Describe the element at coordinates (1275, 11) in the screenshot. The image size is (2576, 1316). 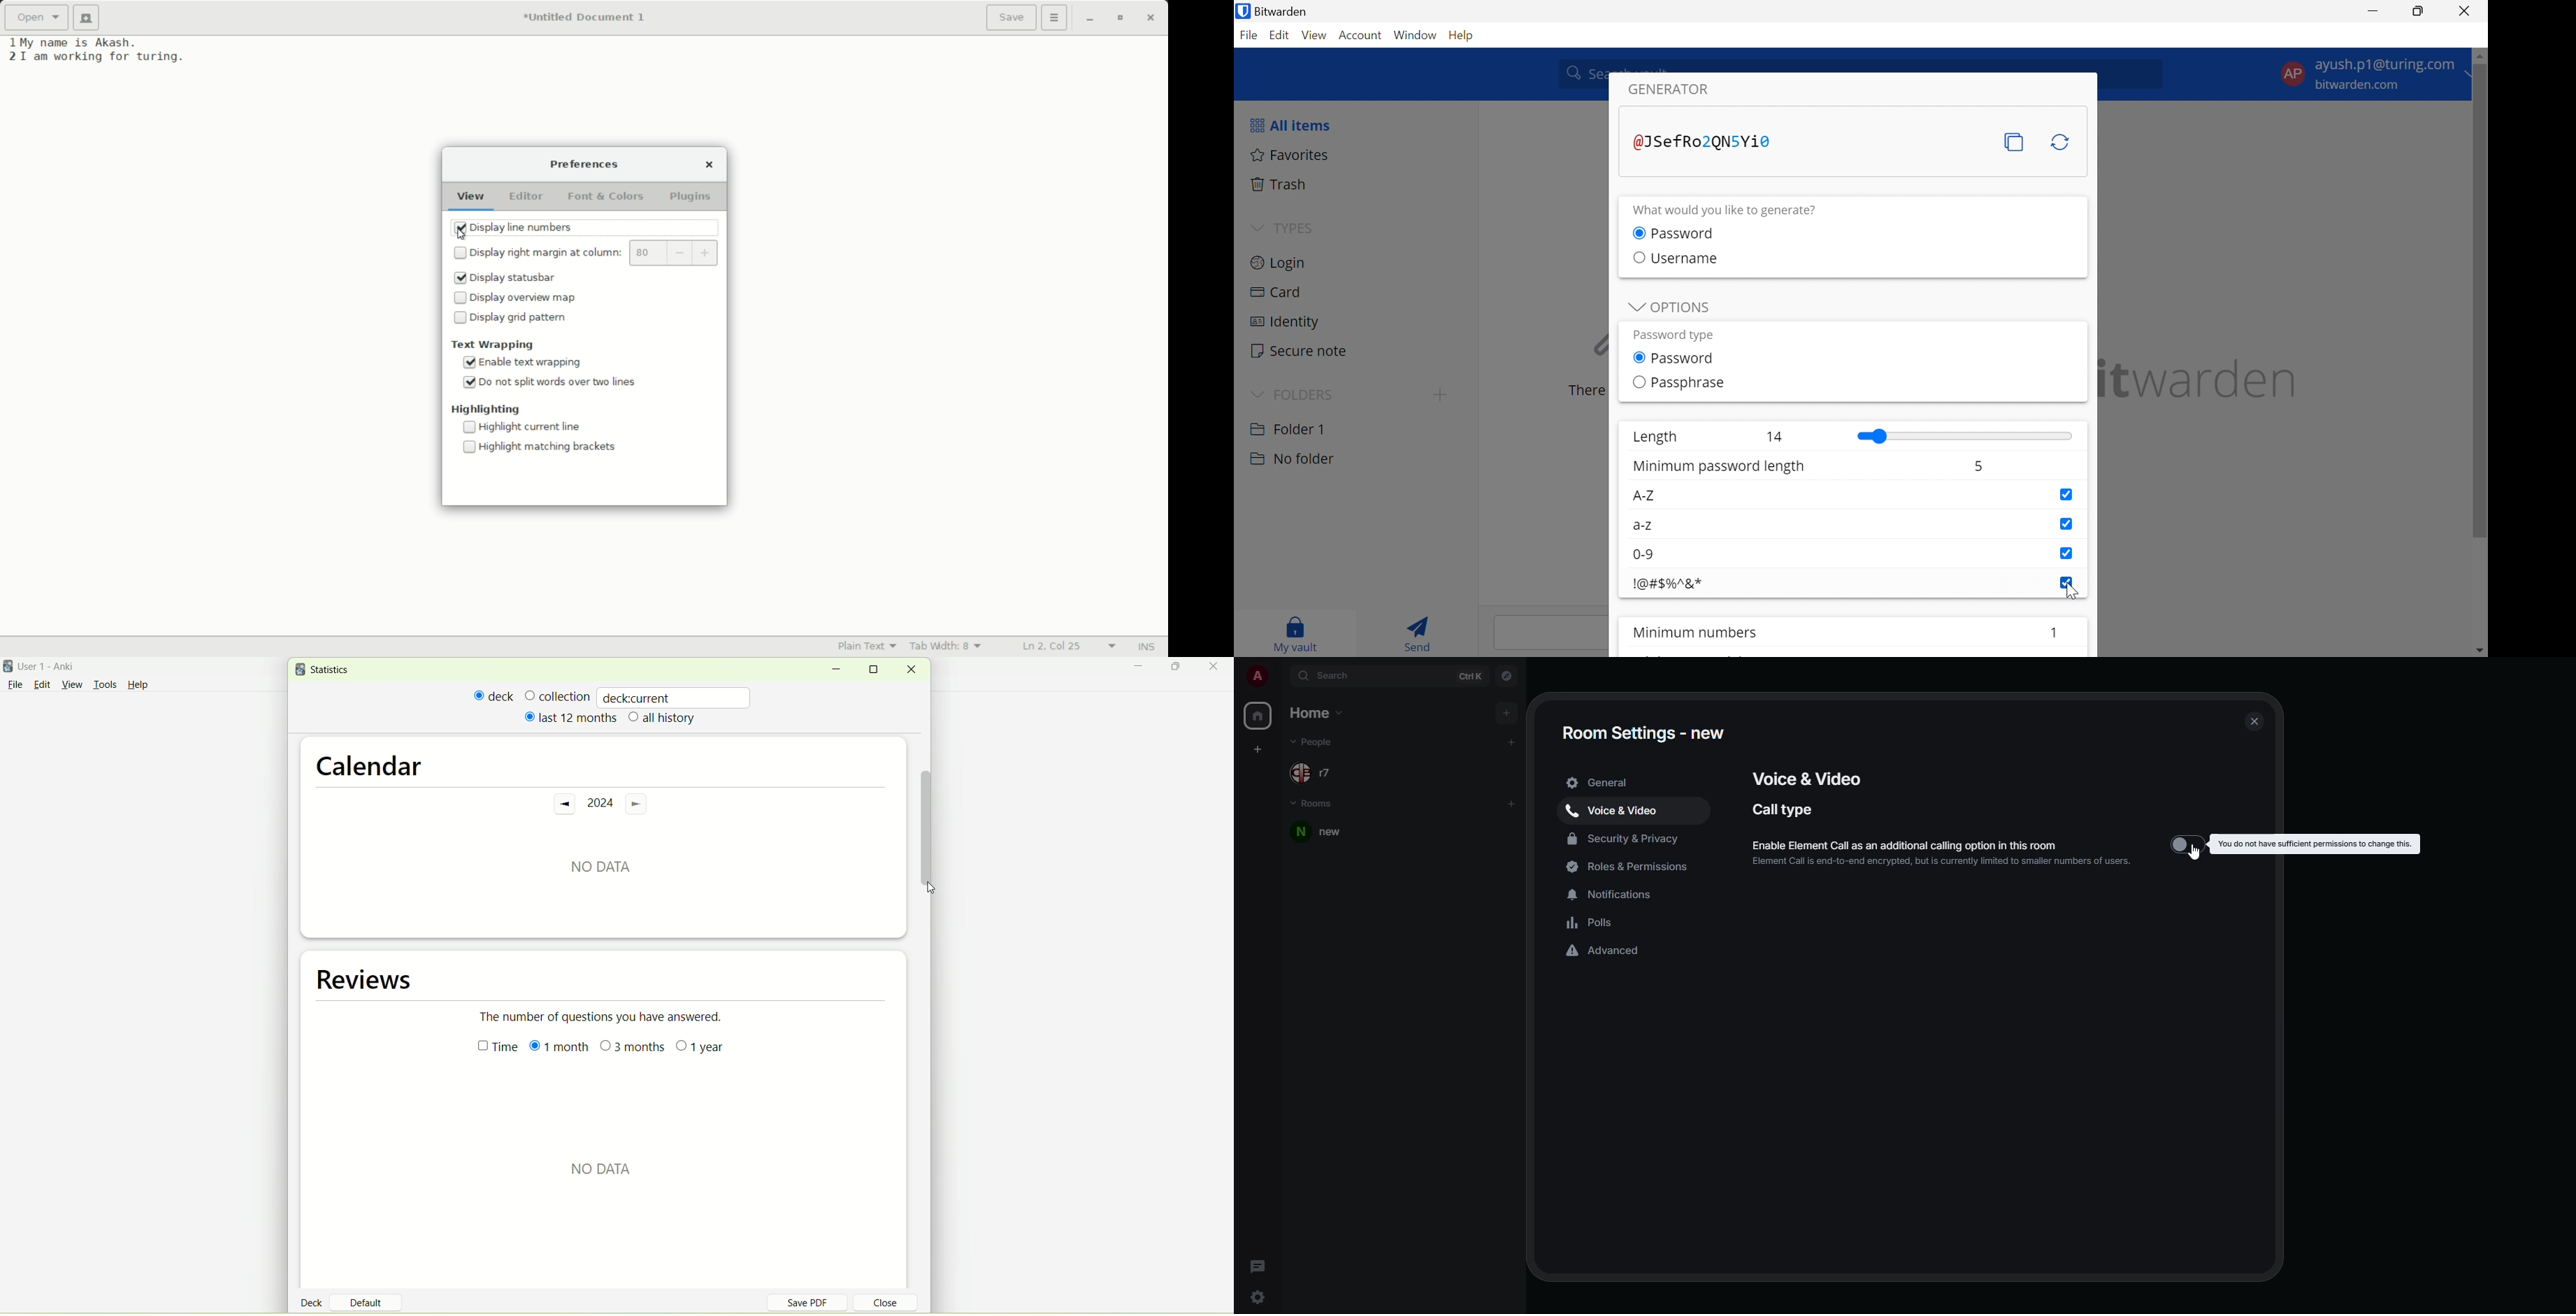
I see `Bitwarden` at that location.